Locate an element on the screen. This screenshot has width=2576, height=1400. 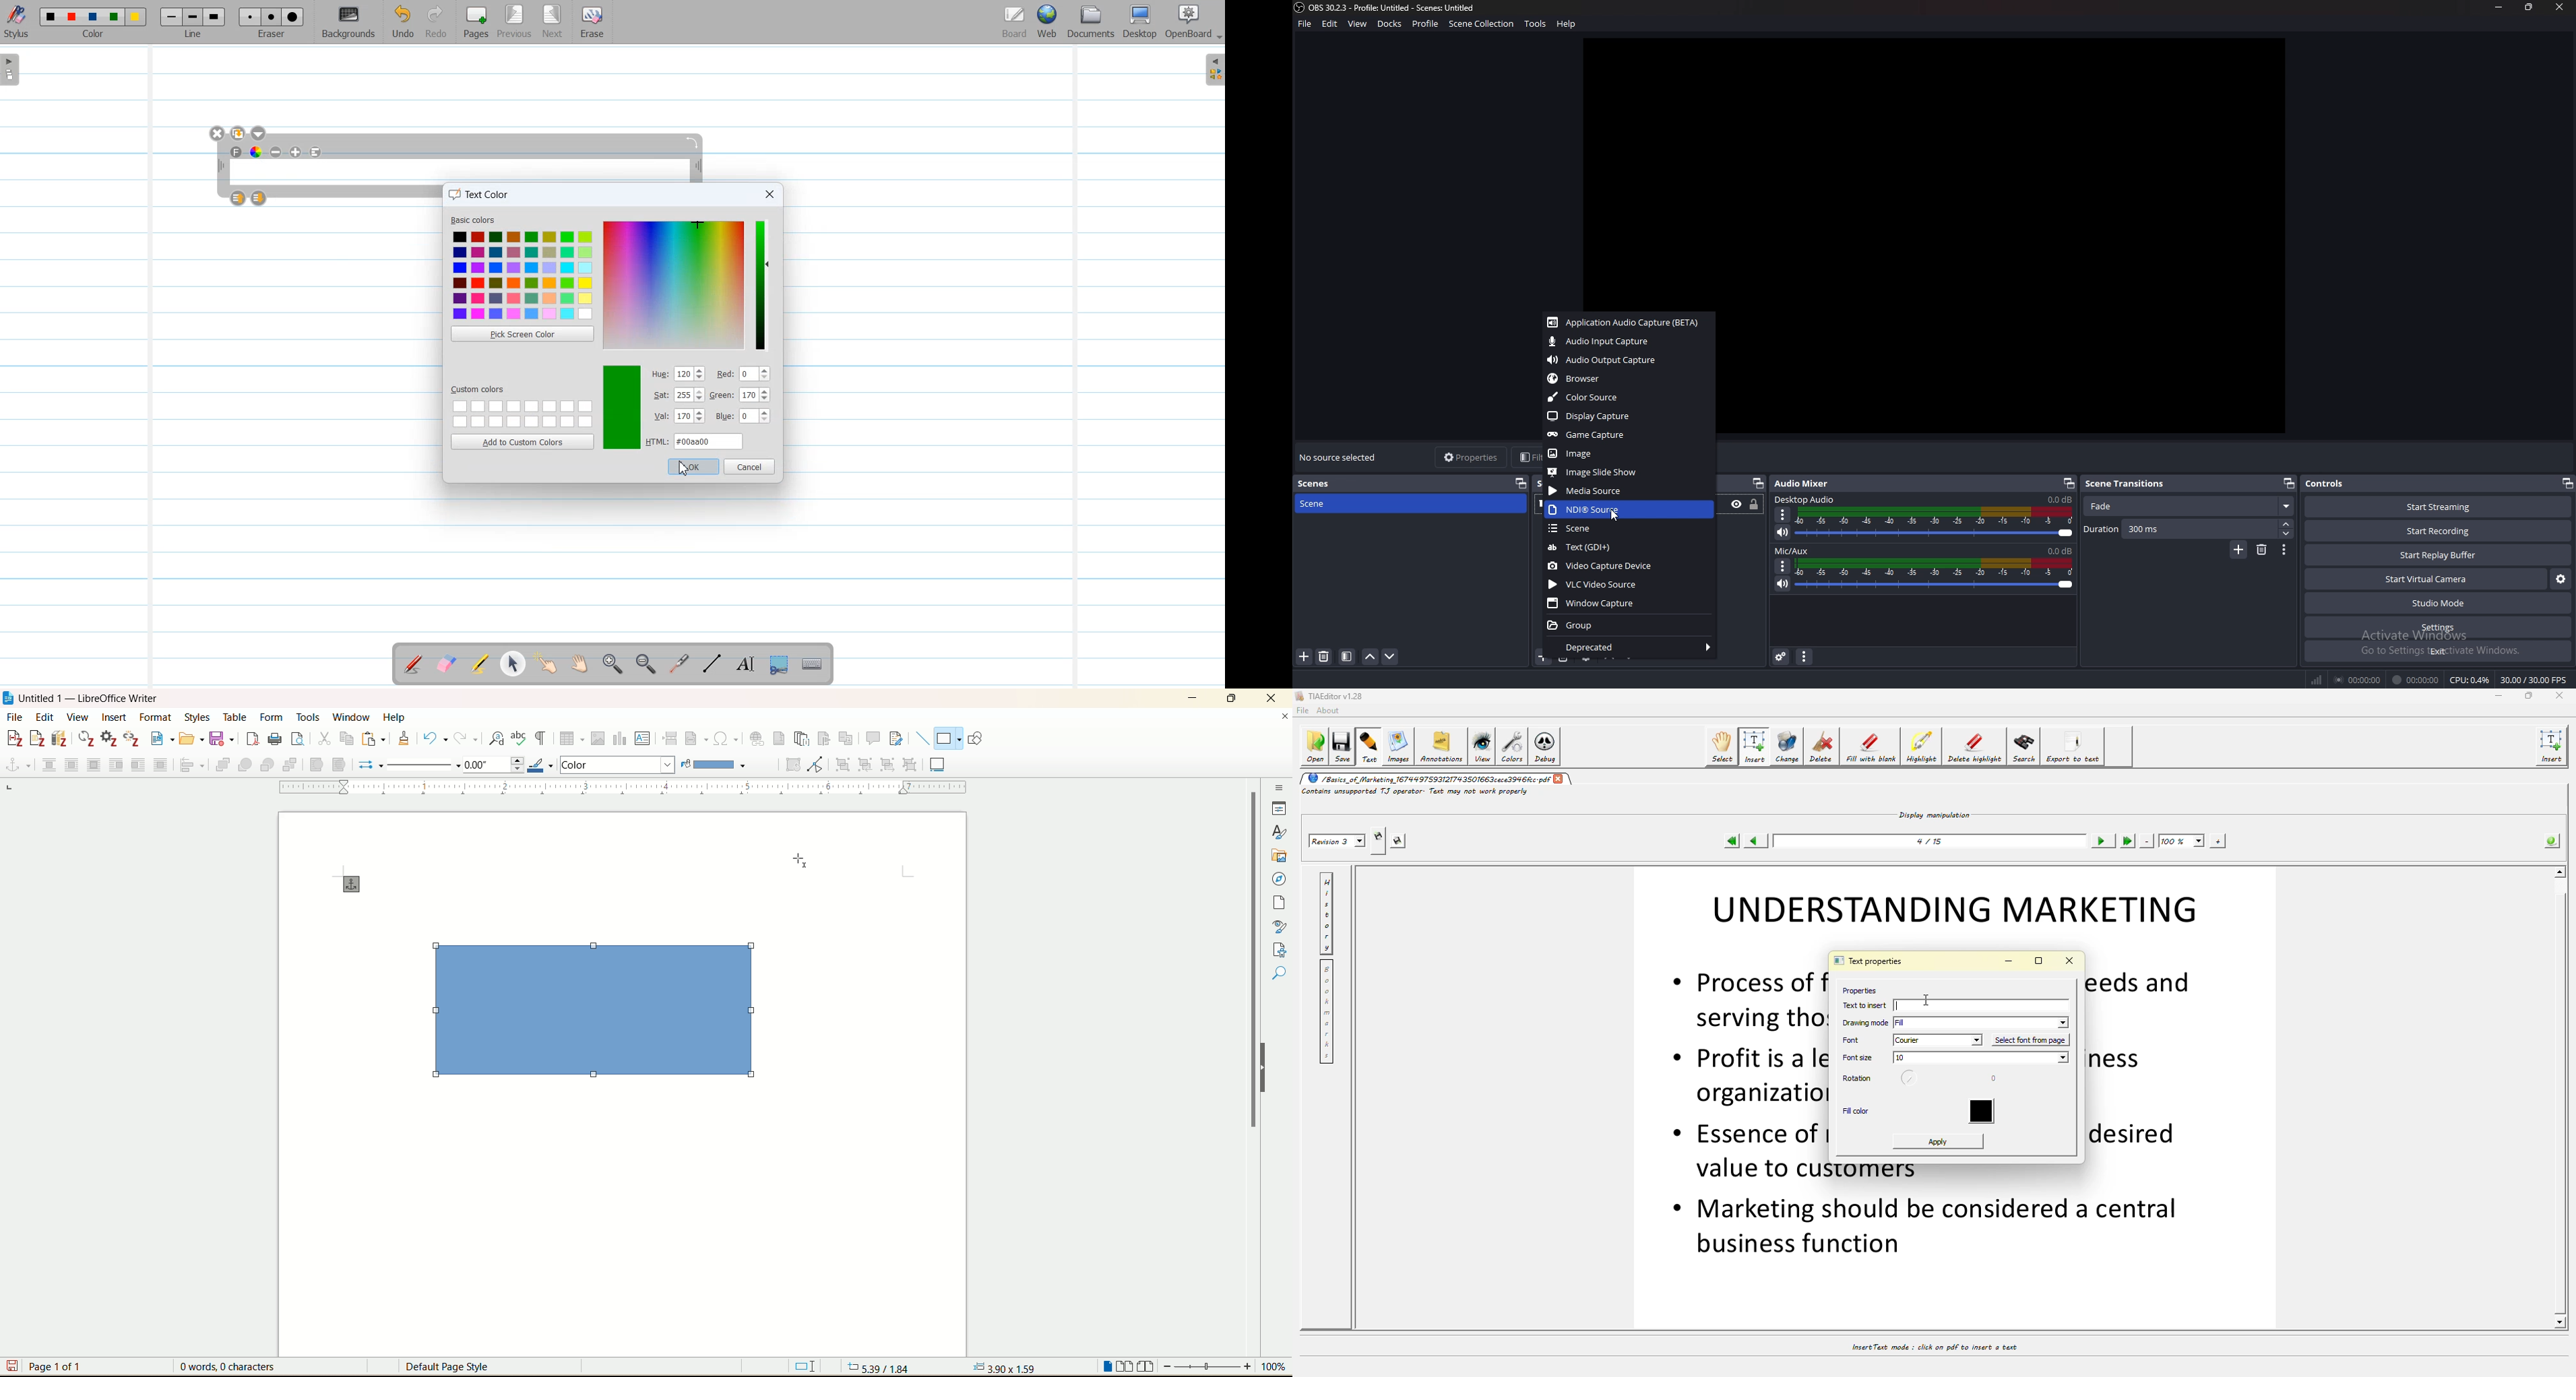
deprecated is located at coordinates (1629, 648).